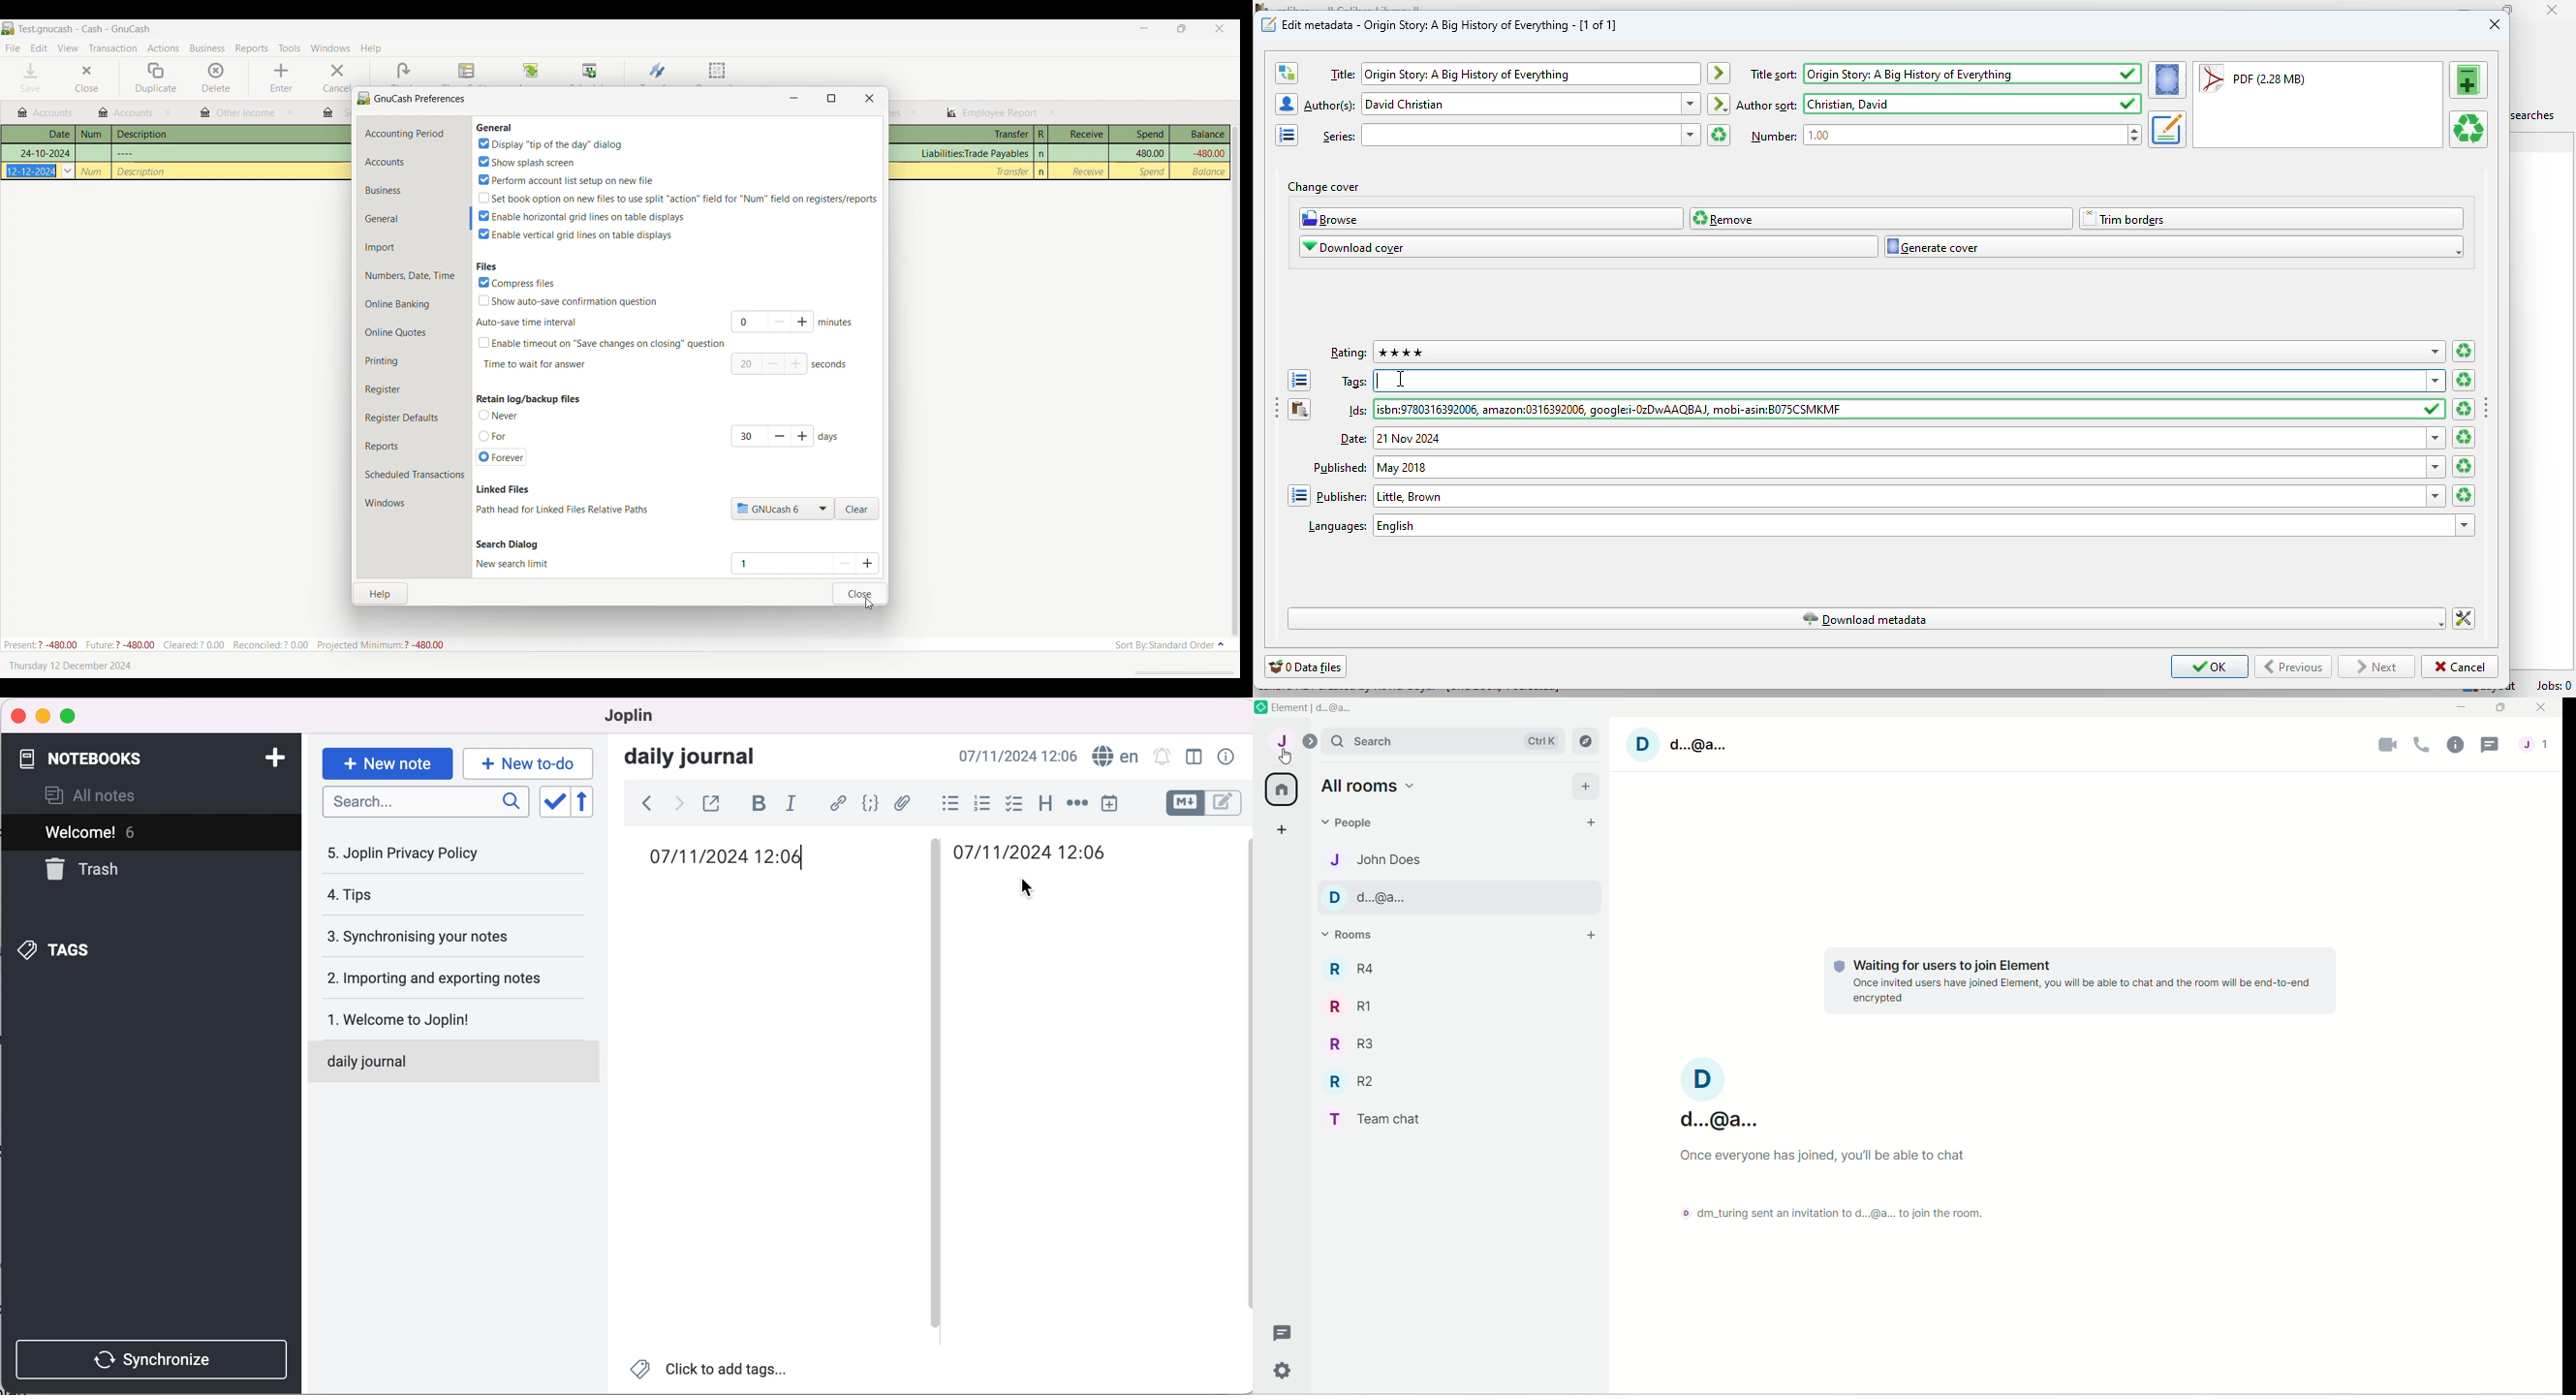 This screenshot has height=1400, width=2576. What do you see at coordinates (2464, 437) in the screenshot?
I see `clear date` at bounding box center [2464, 437].